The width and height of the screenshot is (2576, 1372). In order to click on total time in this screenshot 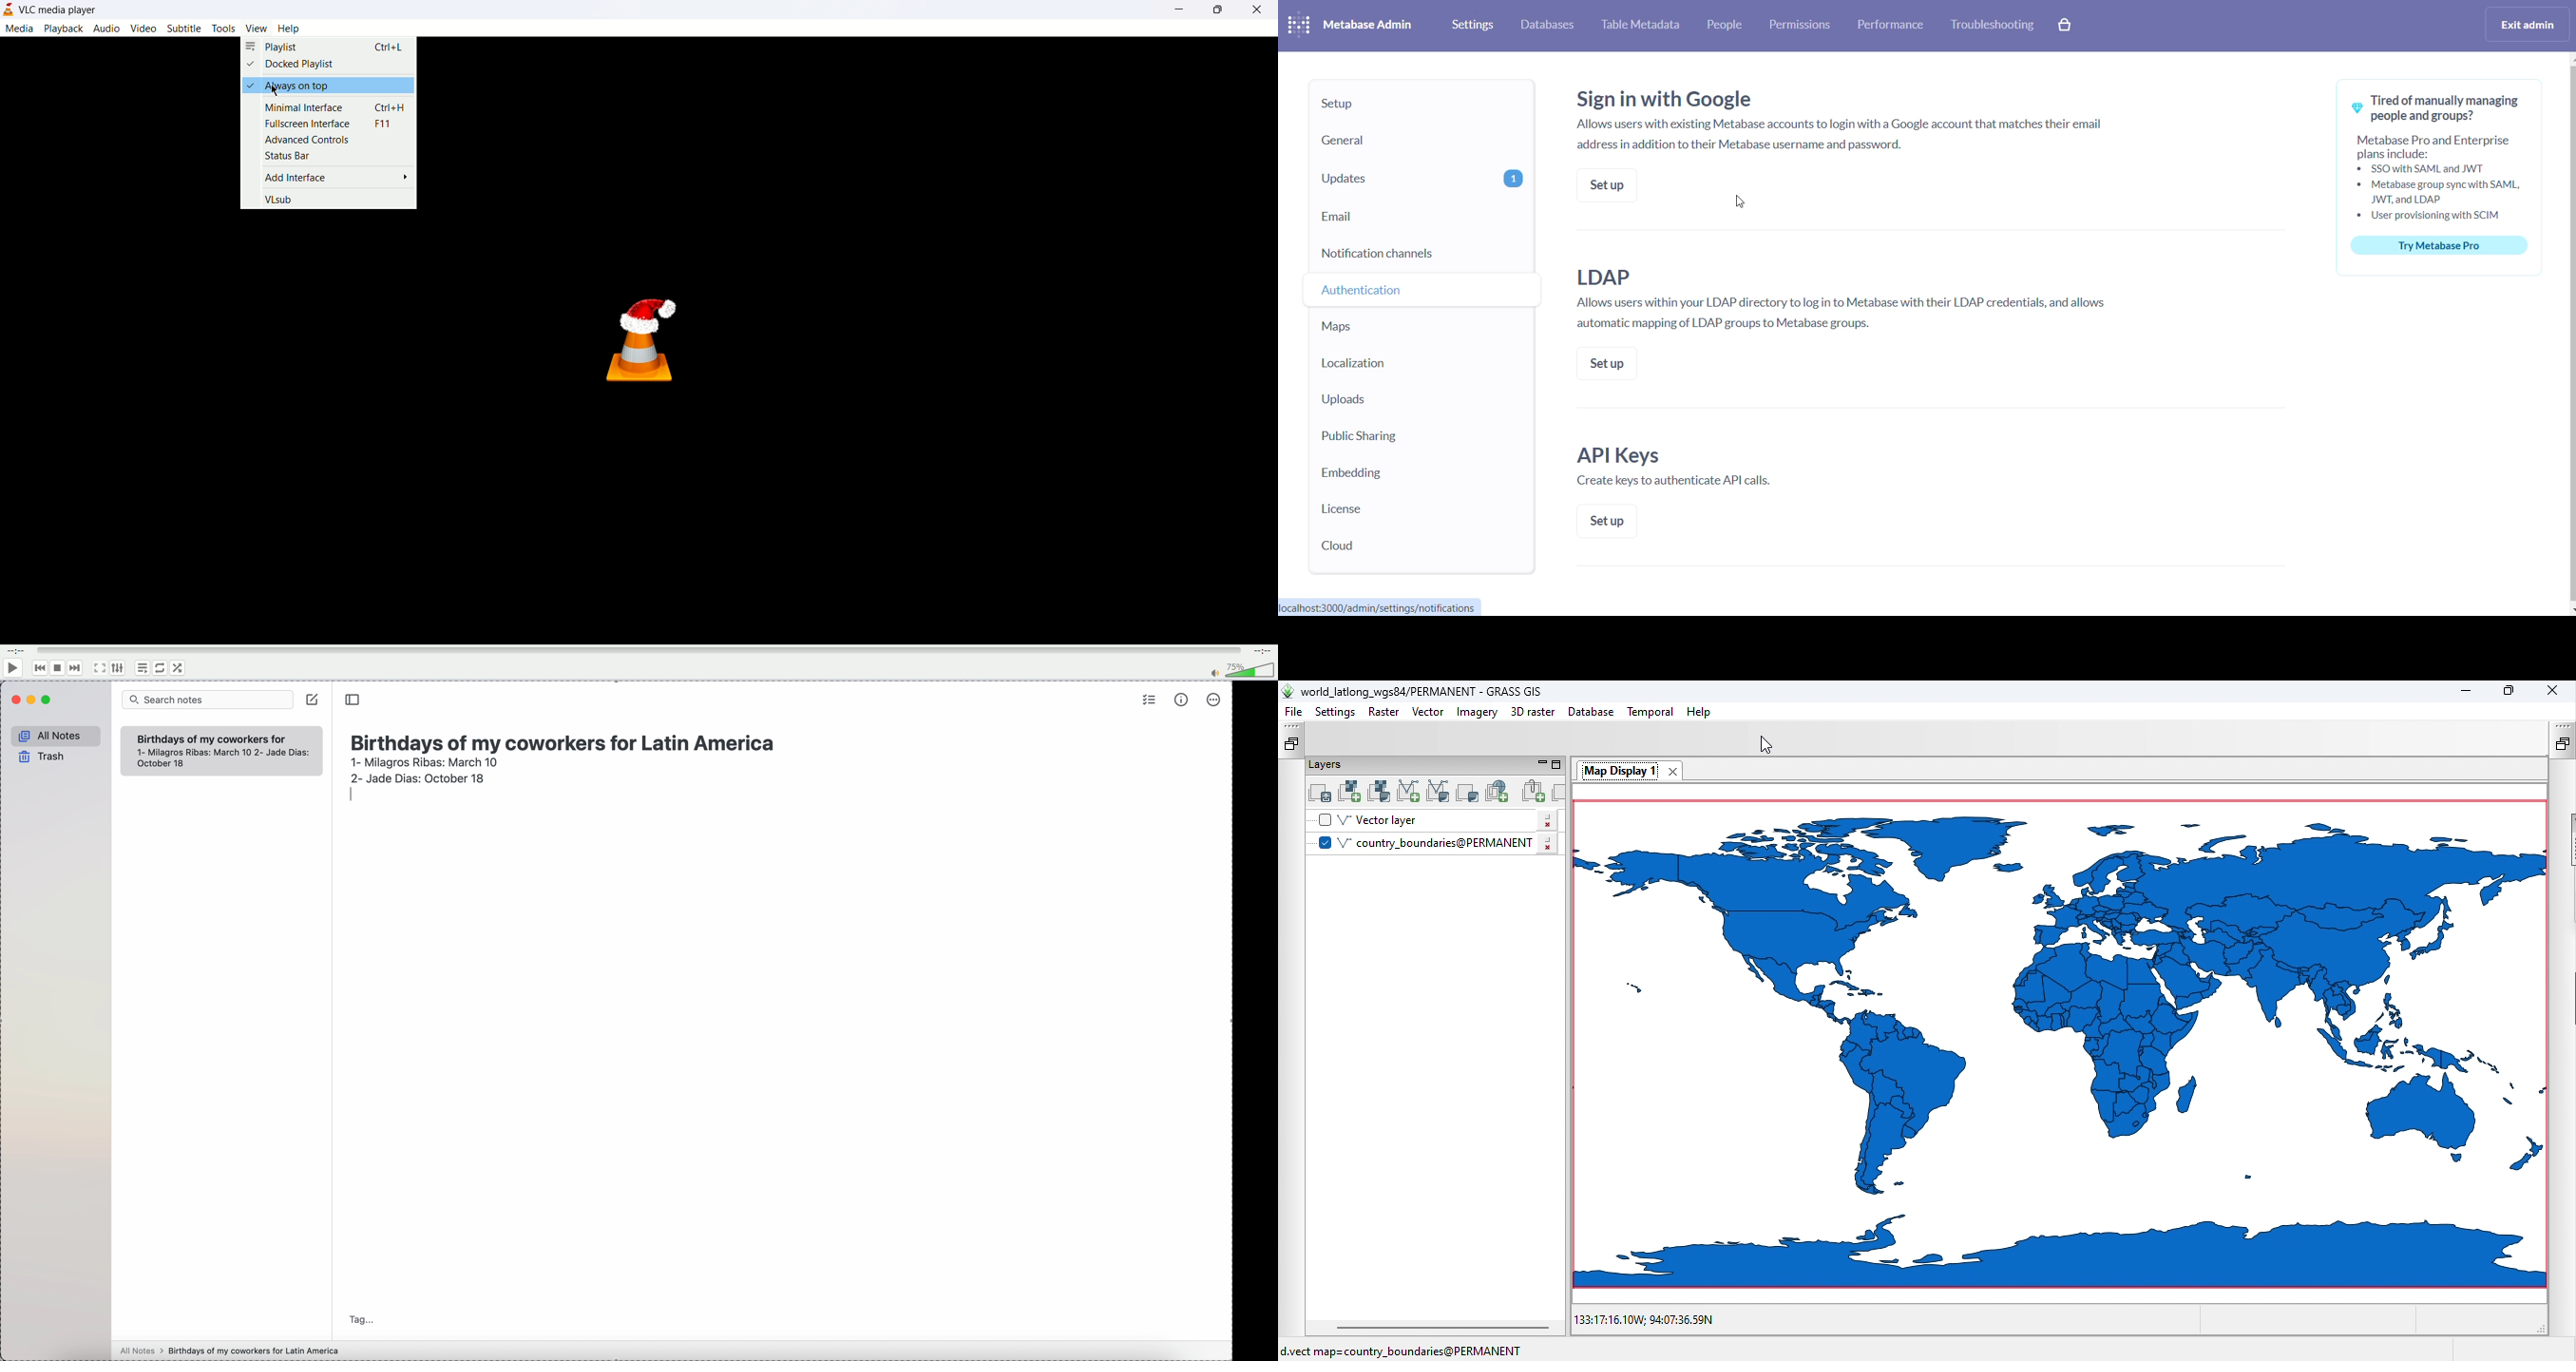, I will do `click(1261, 651)`.